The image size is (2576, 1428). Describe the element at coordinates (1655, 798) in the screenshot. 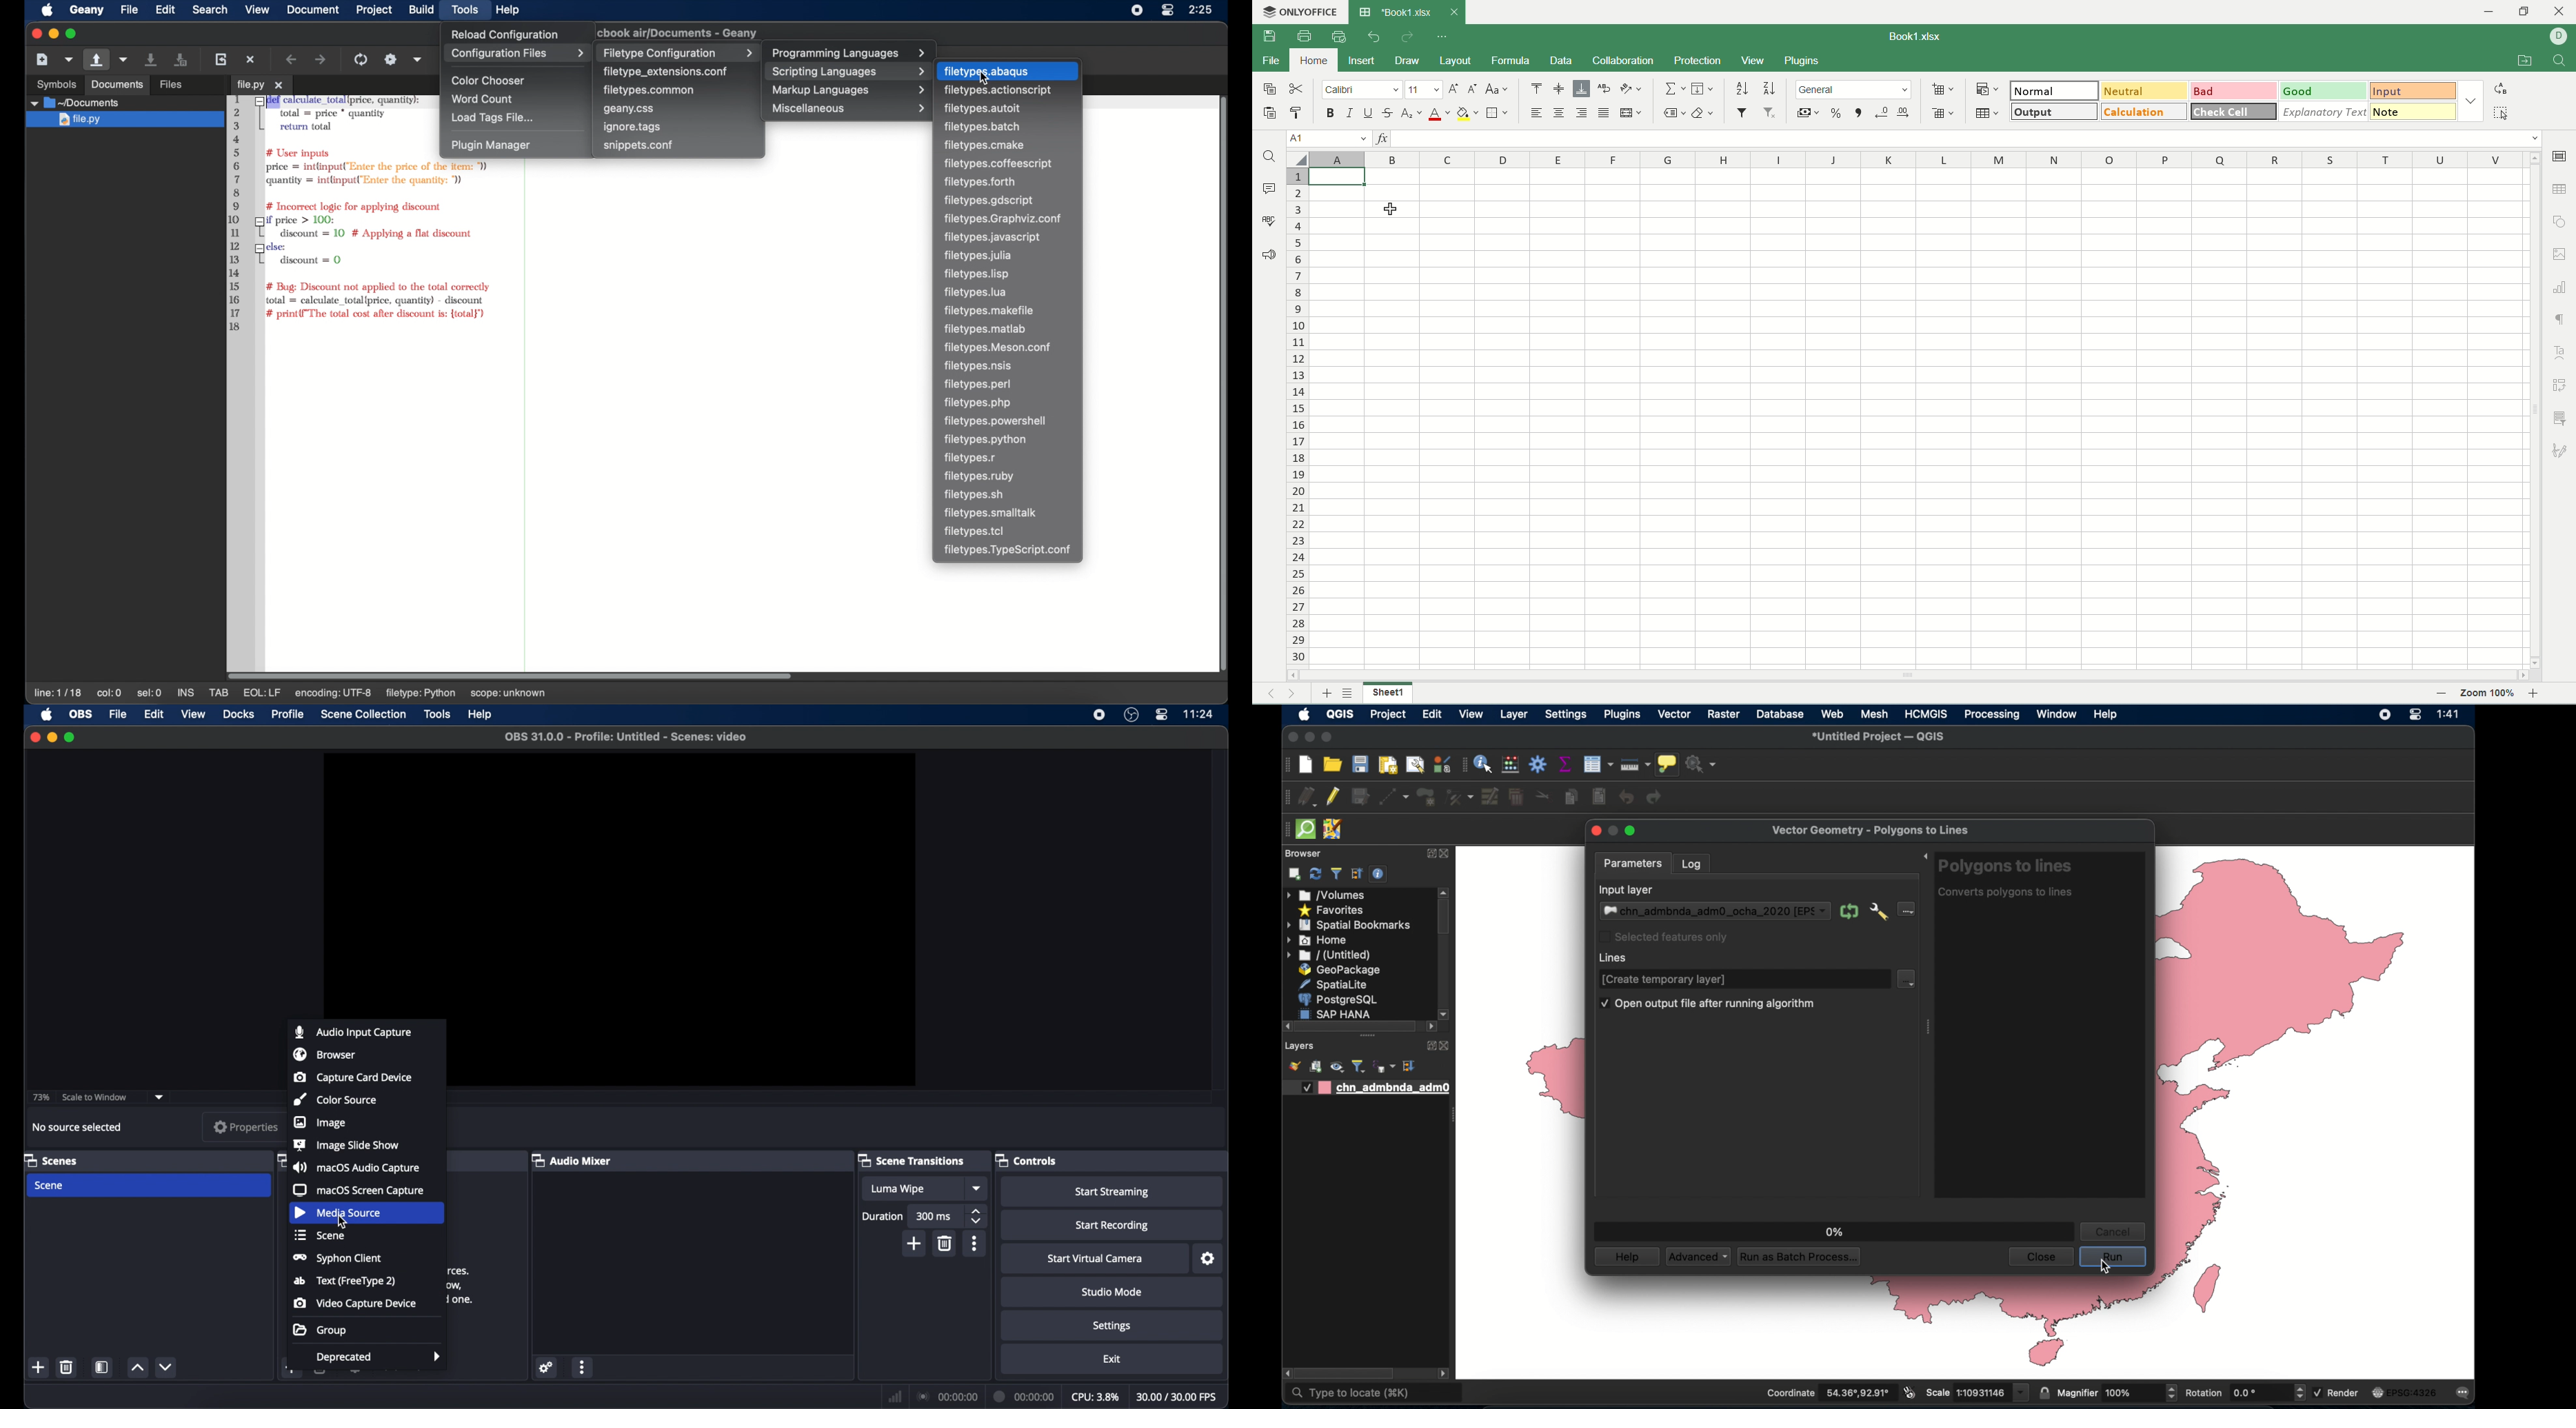

I see `redo` at that location.